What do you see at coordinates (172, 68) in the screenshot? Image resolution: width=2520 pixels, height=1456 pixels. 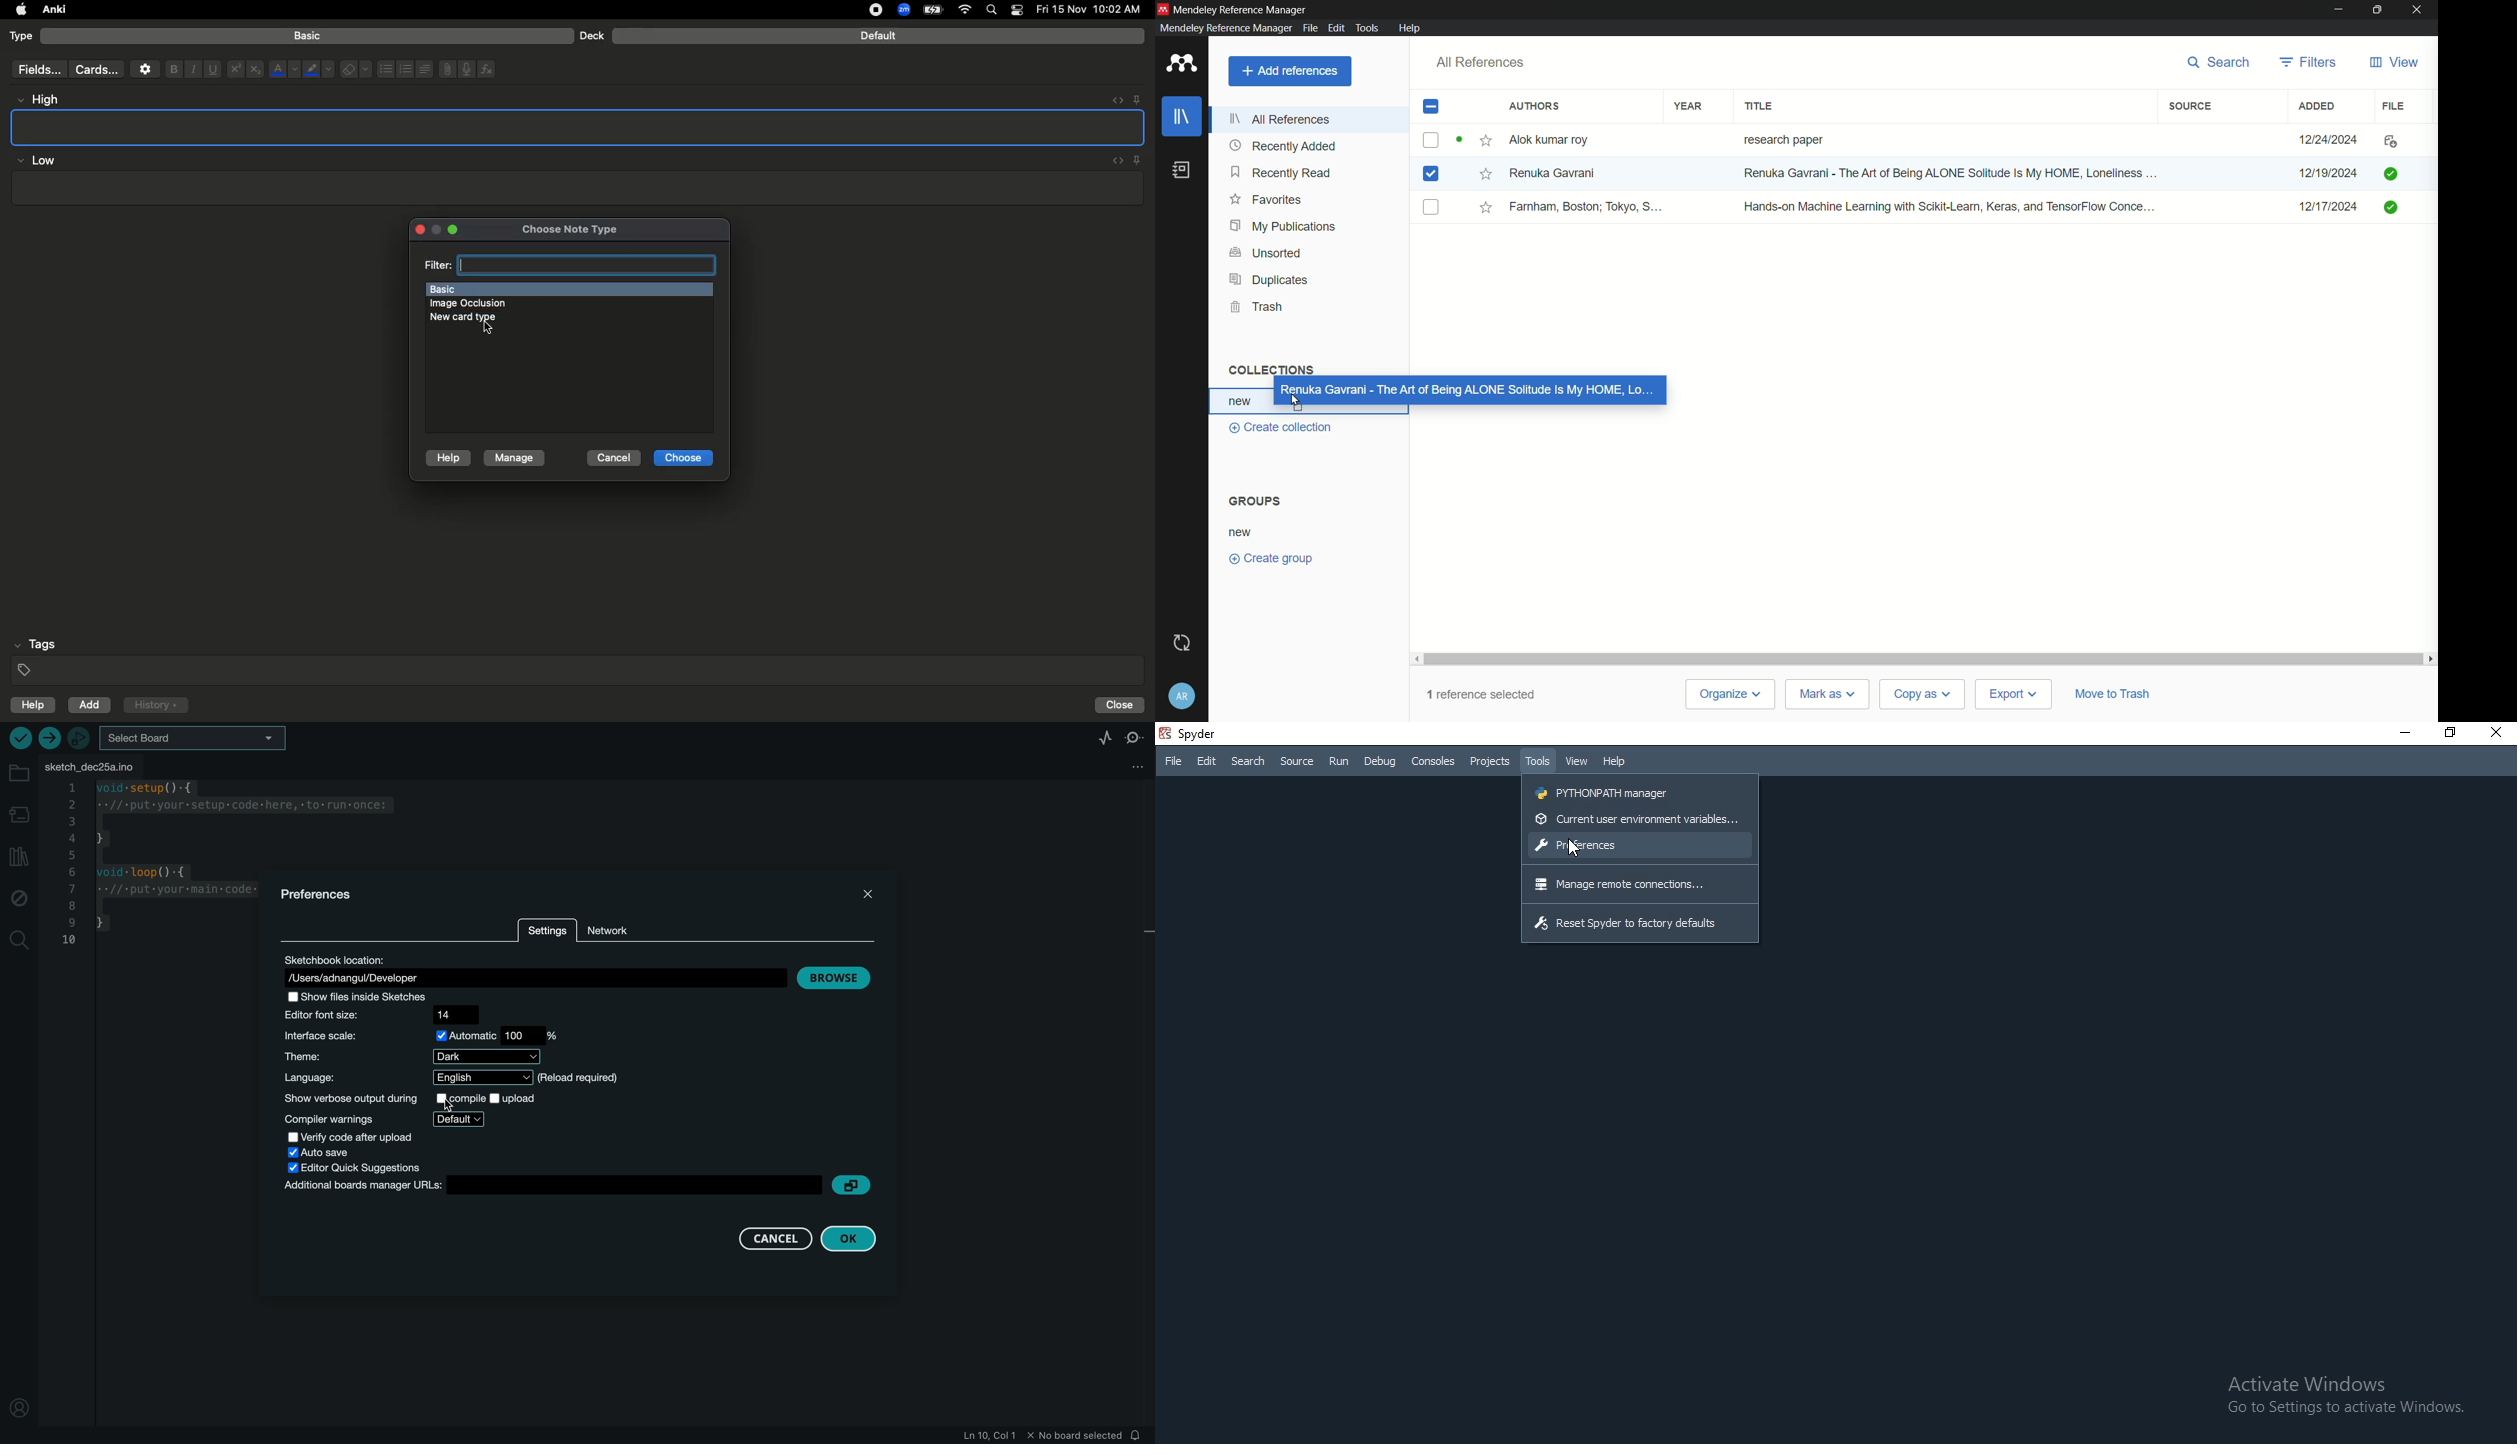 I see `Bold` at bounding box center [172, 68].